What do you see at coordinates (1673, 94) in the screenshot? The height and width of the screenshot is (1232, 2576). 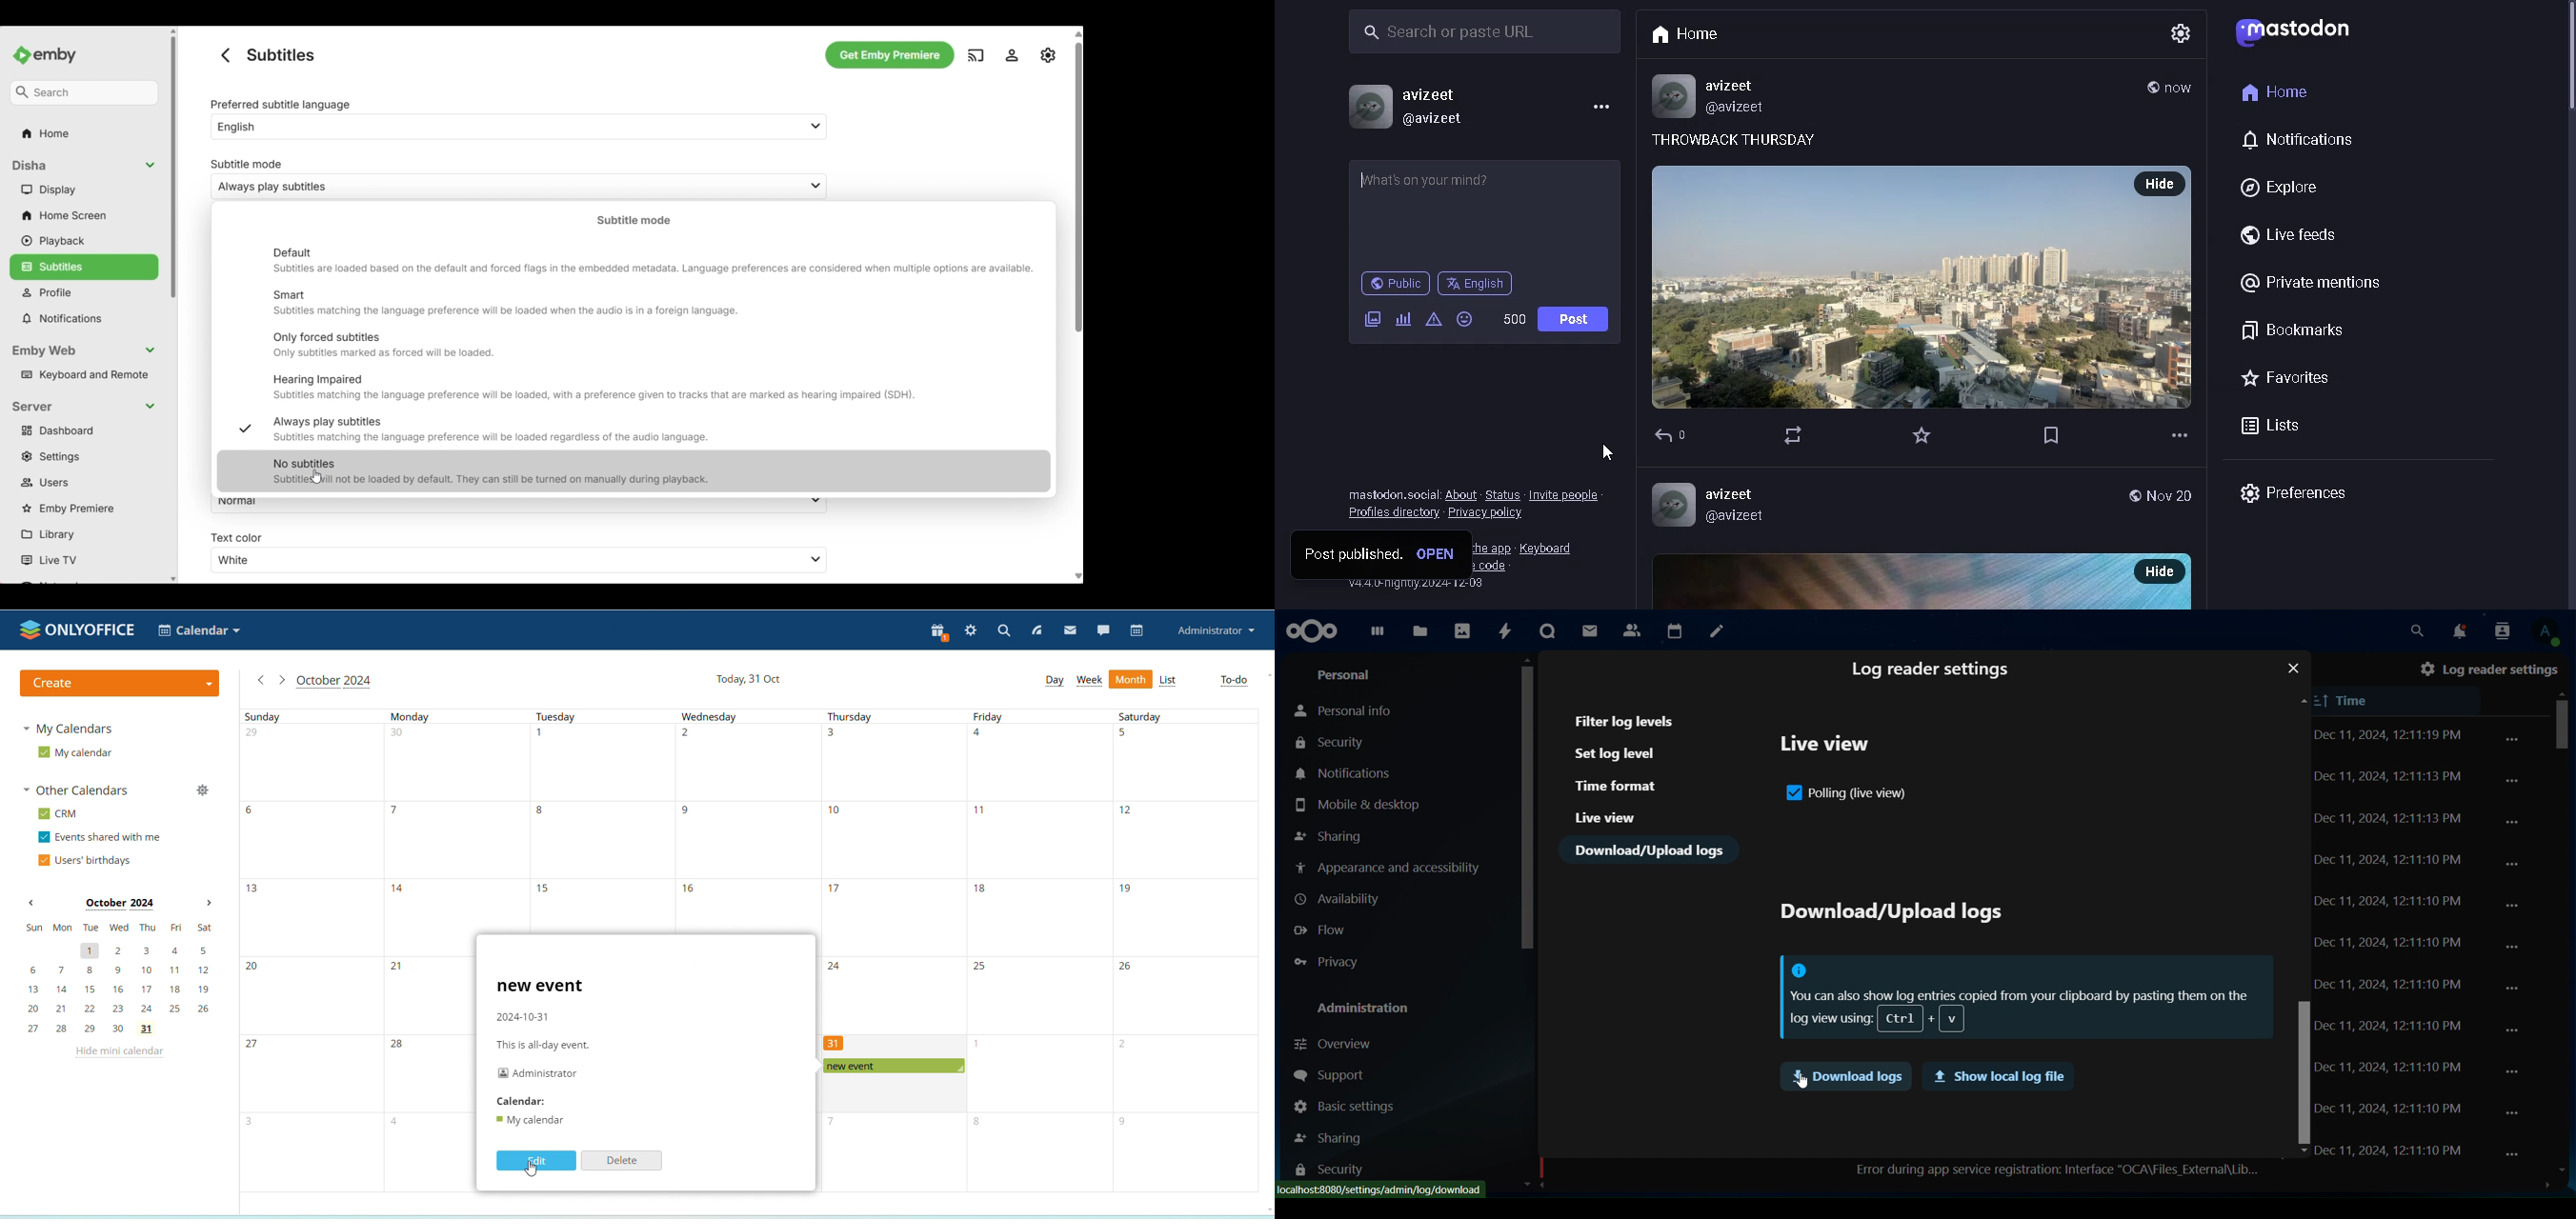 I see `Profile Picture` at bounding box center [1673, 94].